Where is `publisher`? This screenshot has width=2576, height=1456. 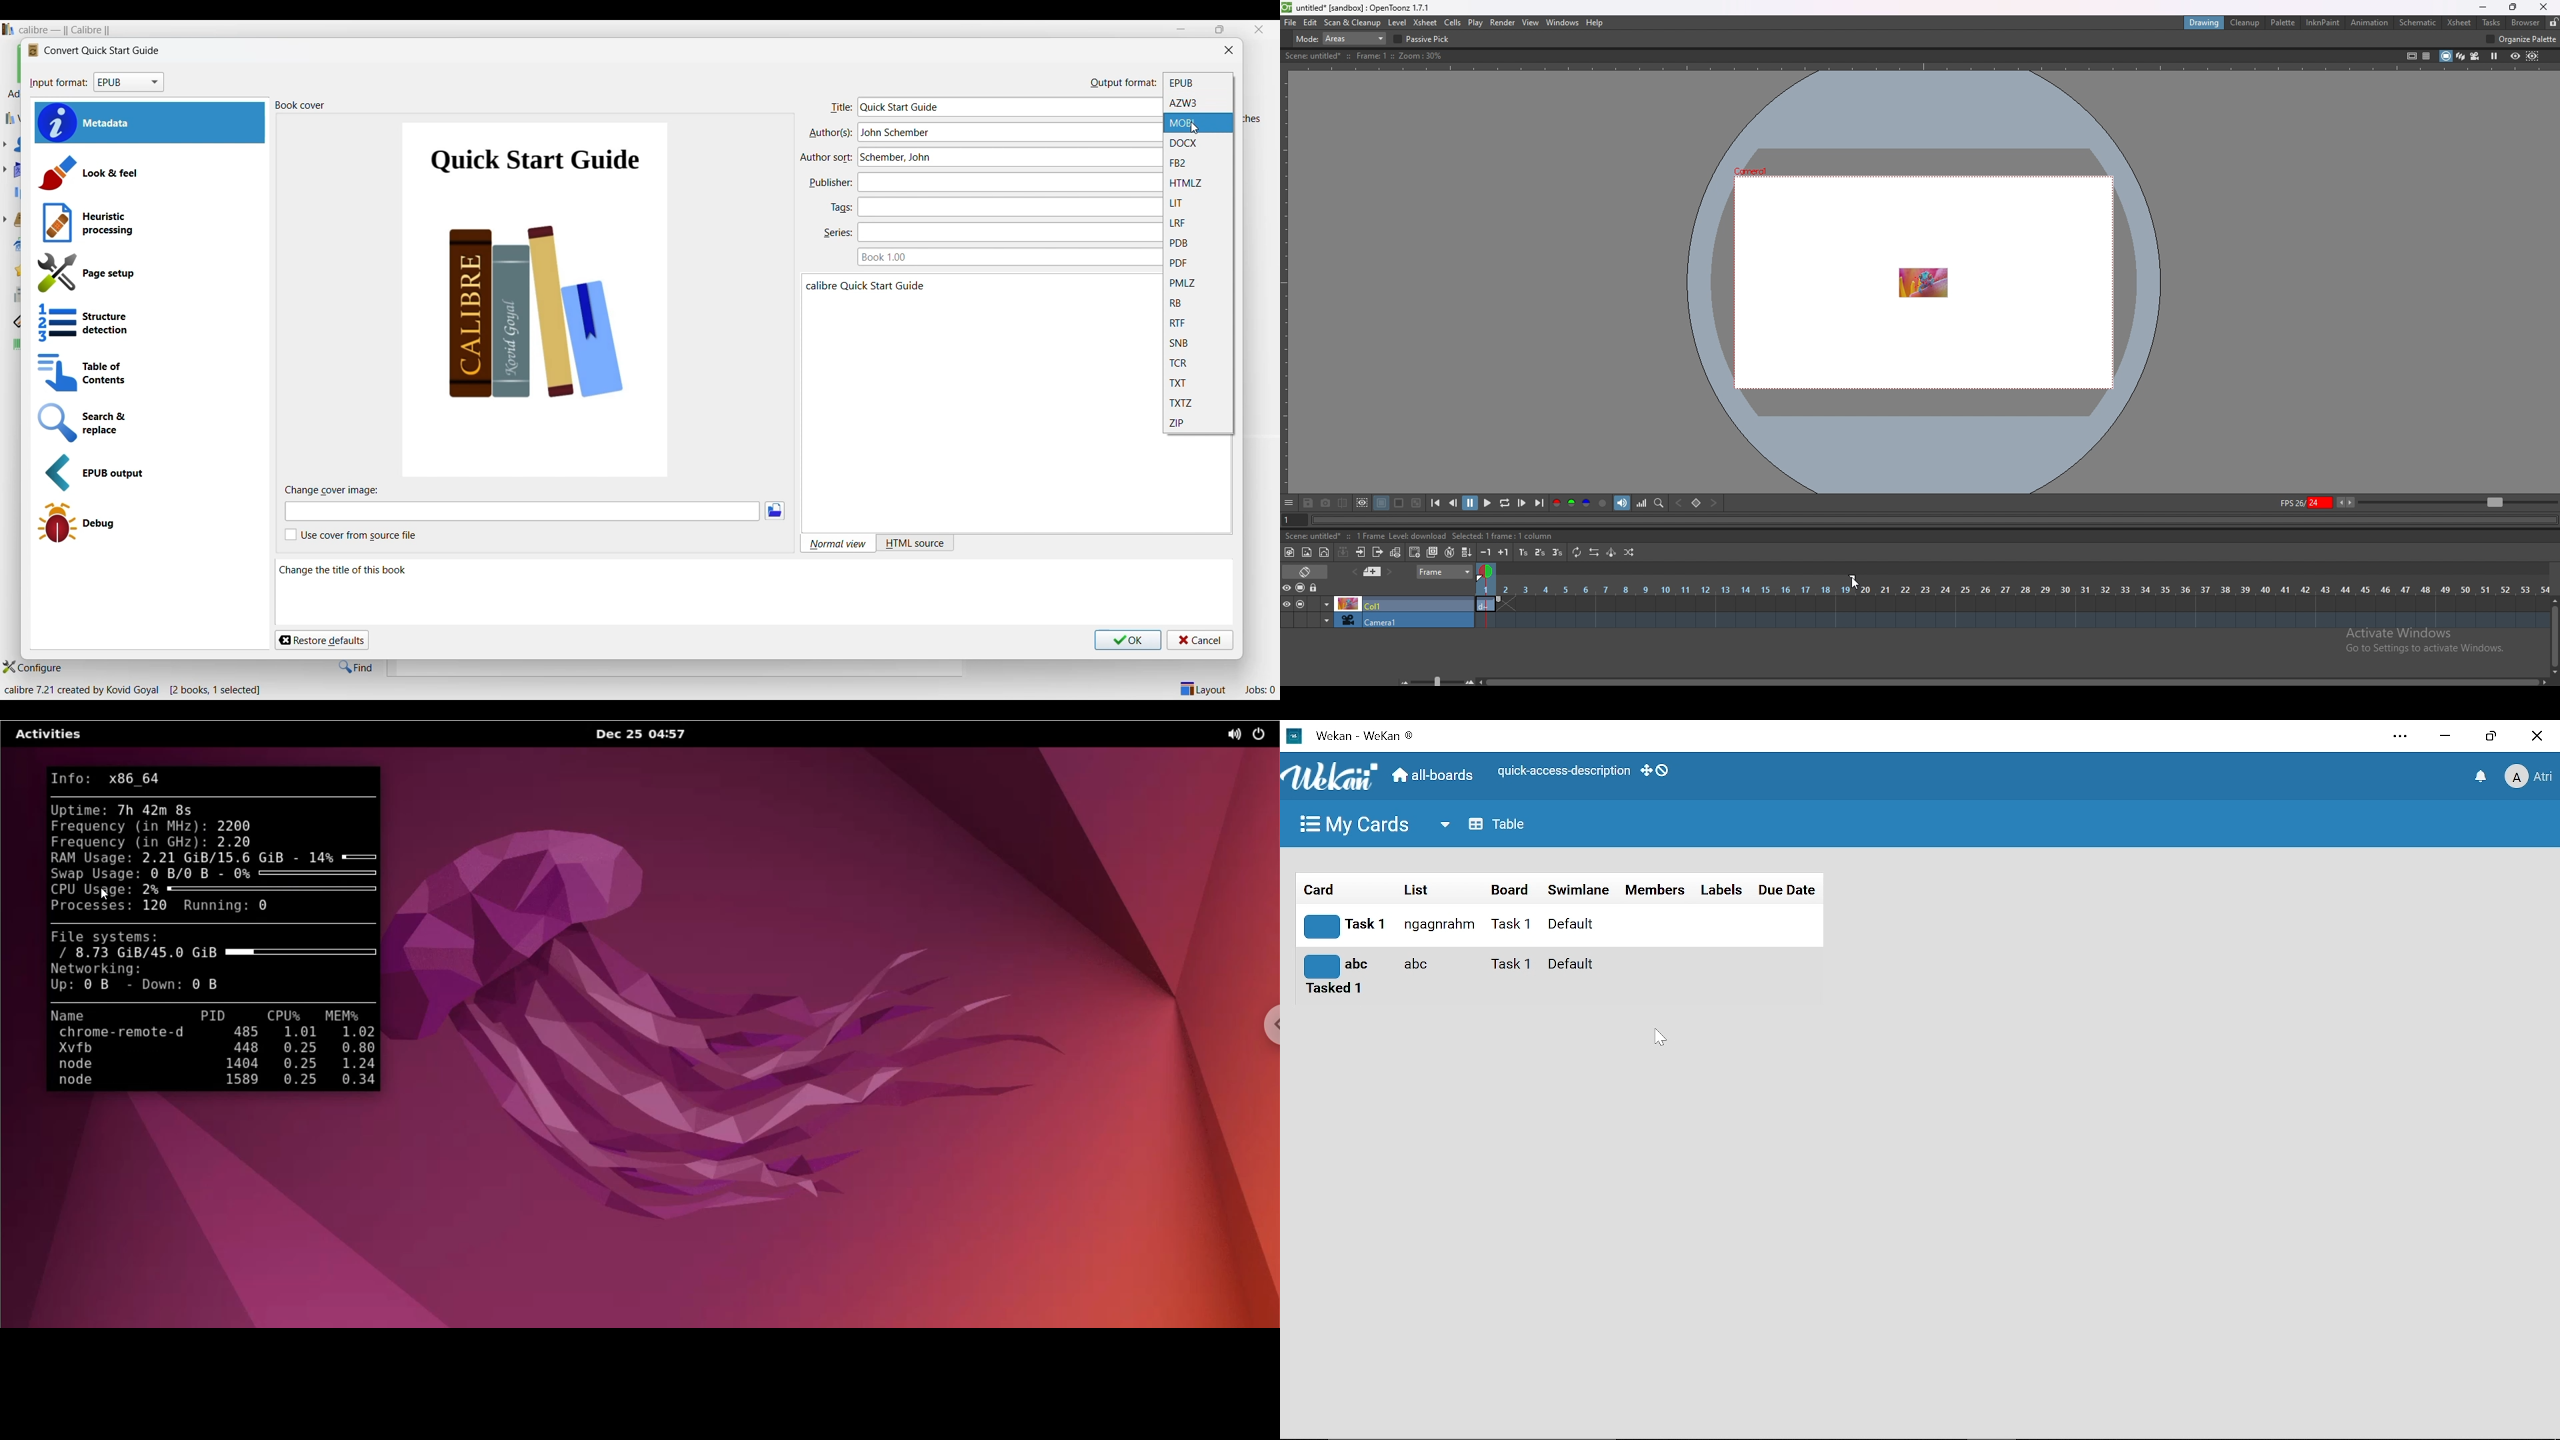
publisher is located at coordinates (829, 184).